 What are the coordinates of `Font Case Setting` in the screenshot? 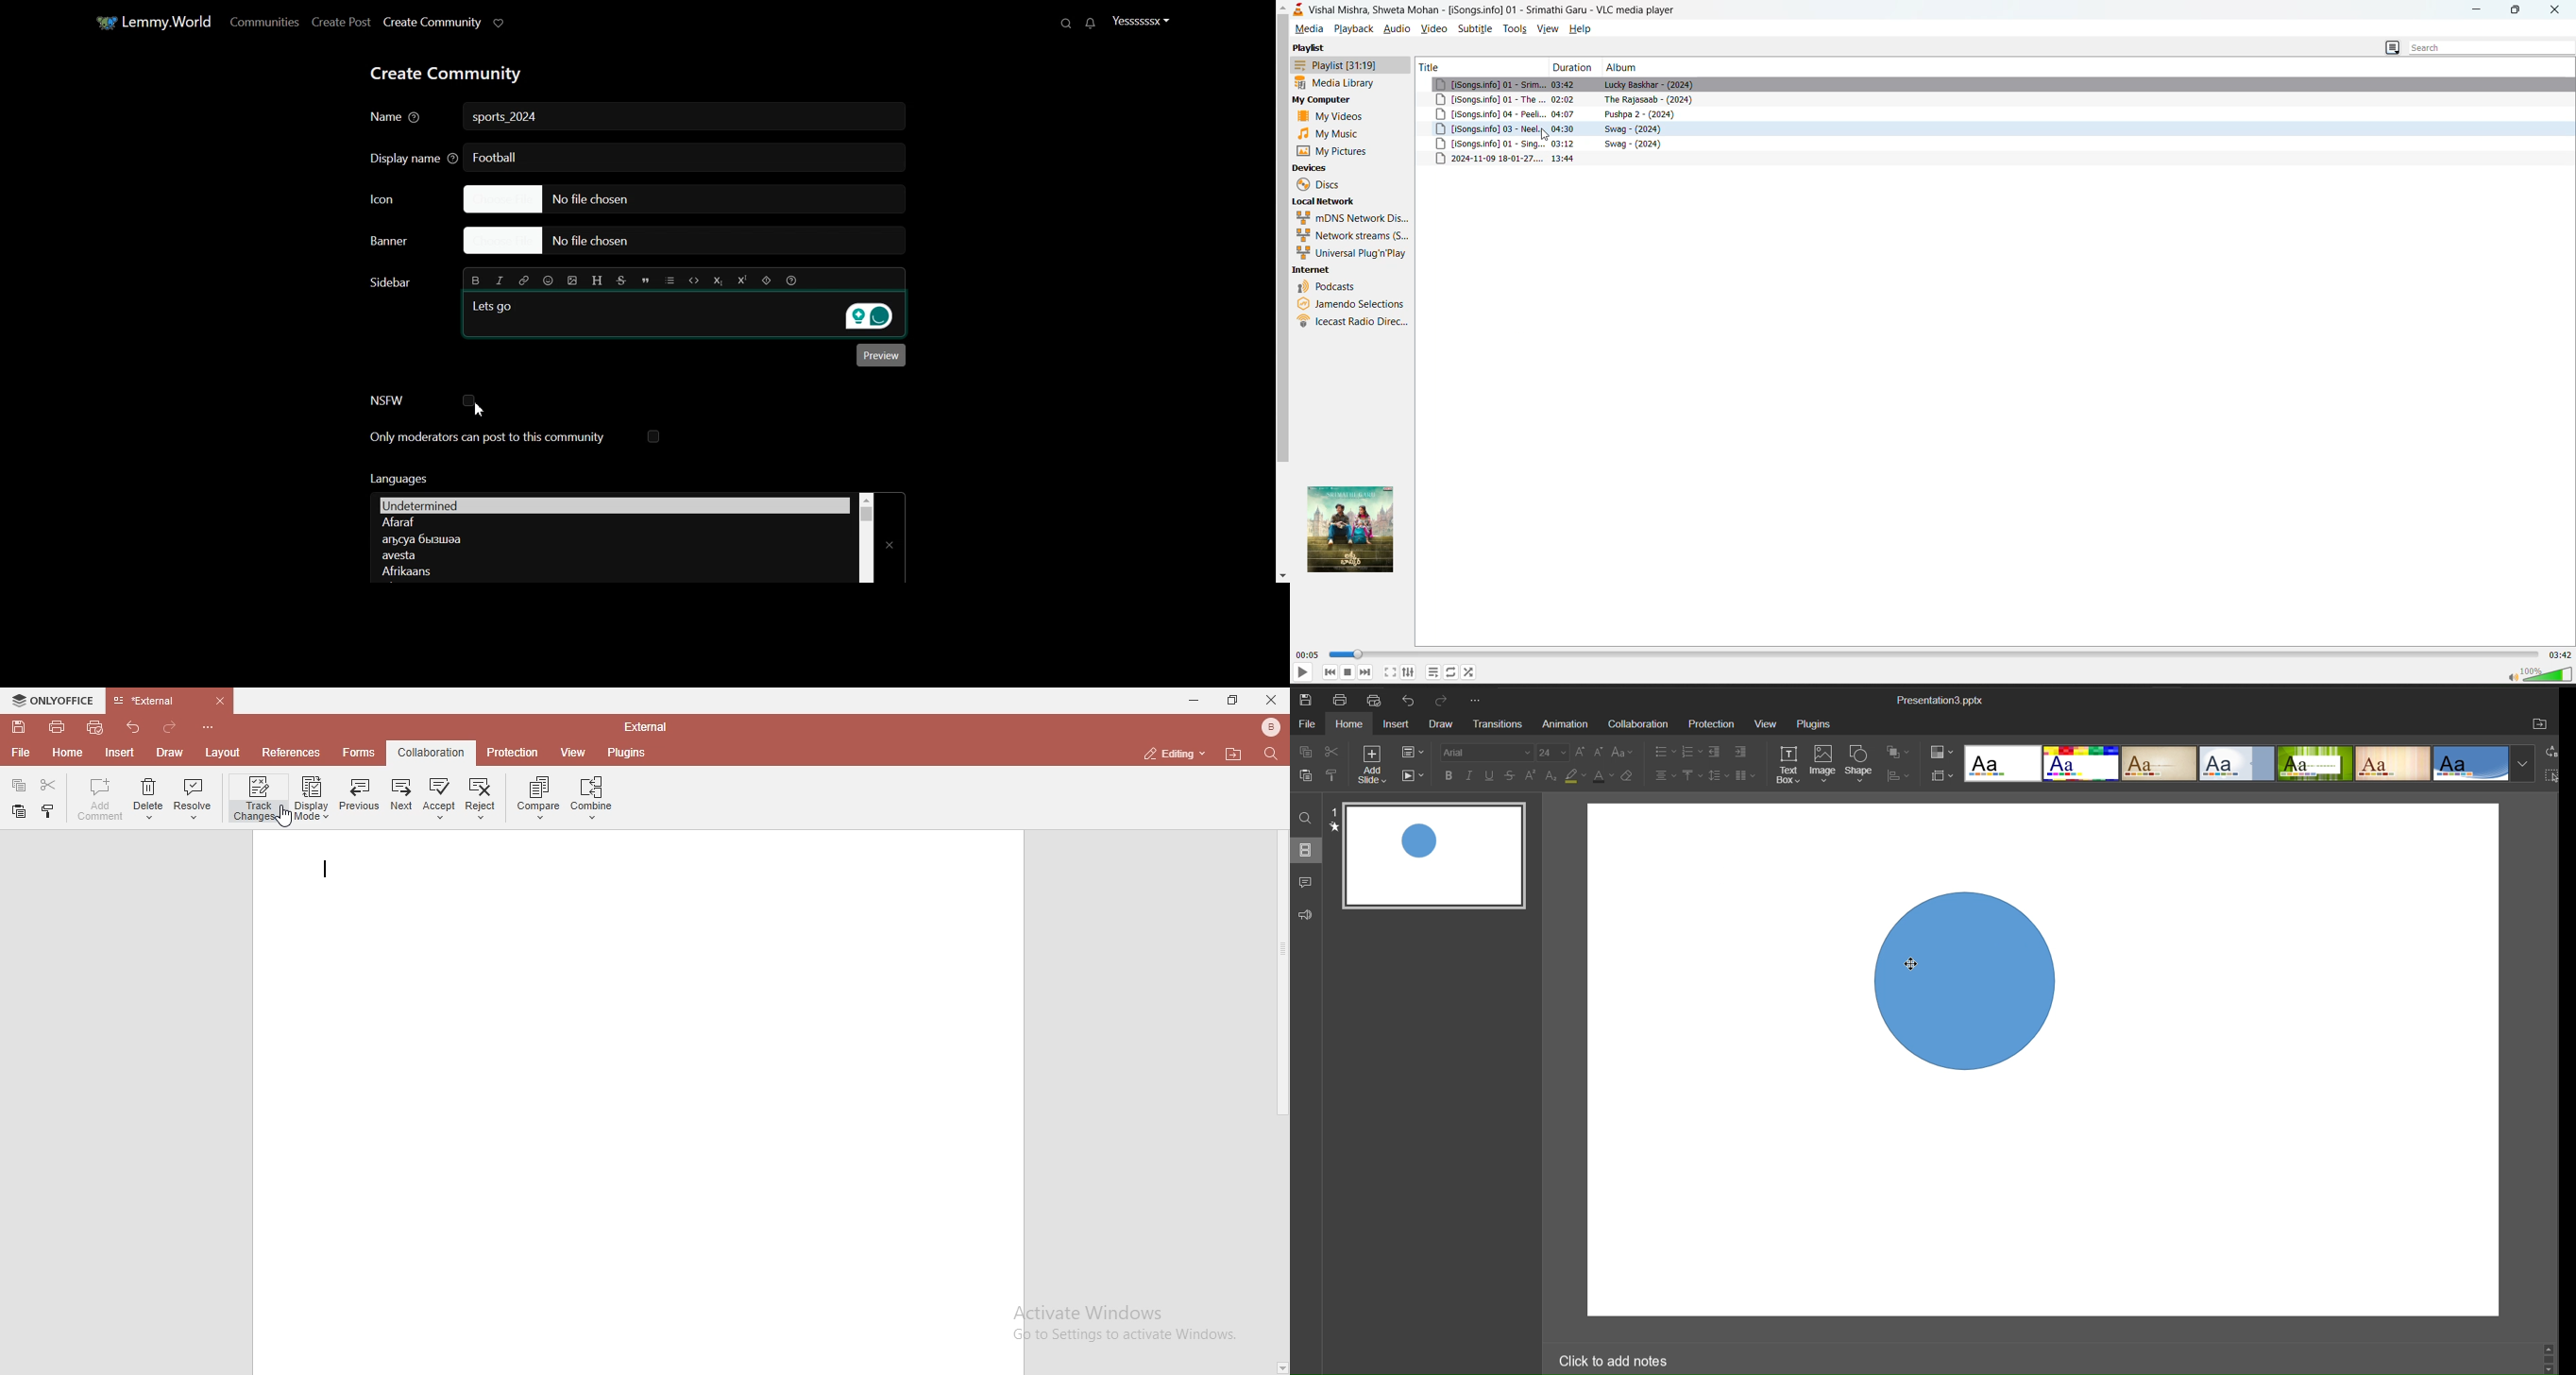 It's located at (1625, 753).